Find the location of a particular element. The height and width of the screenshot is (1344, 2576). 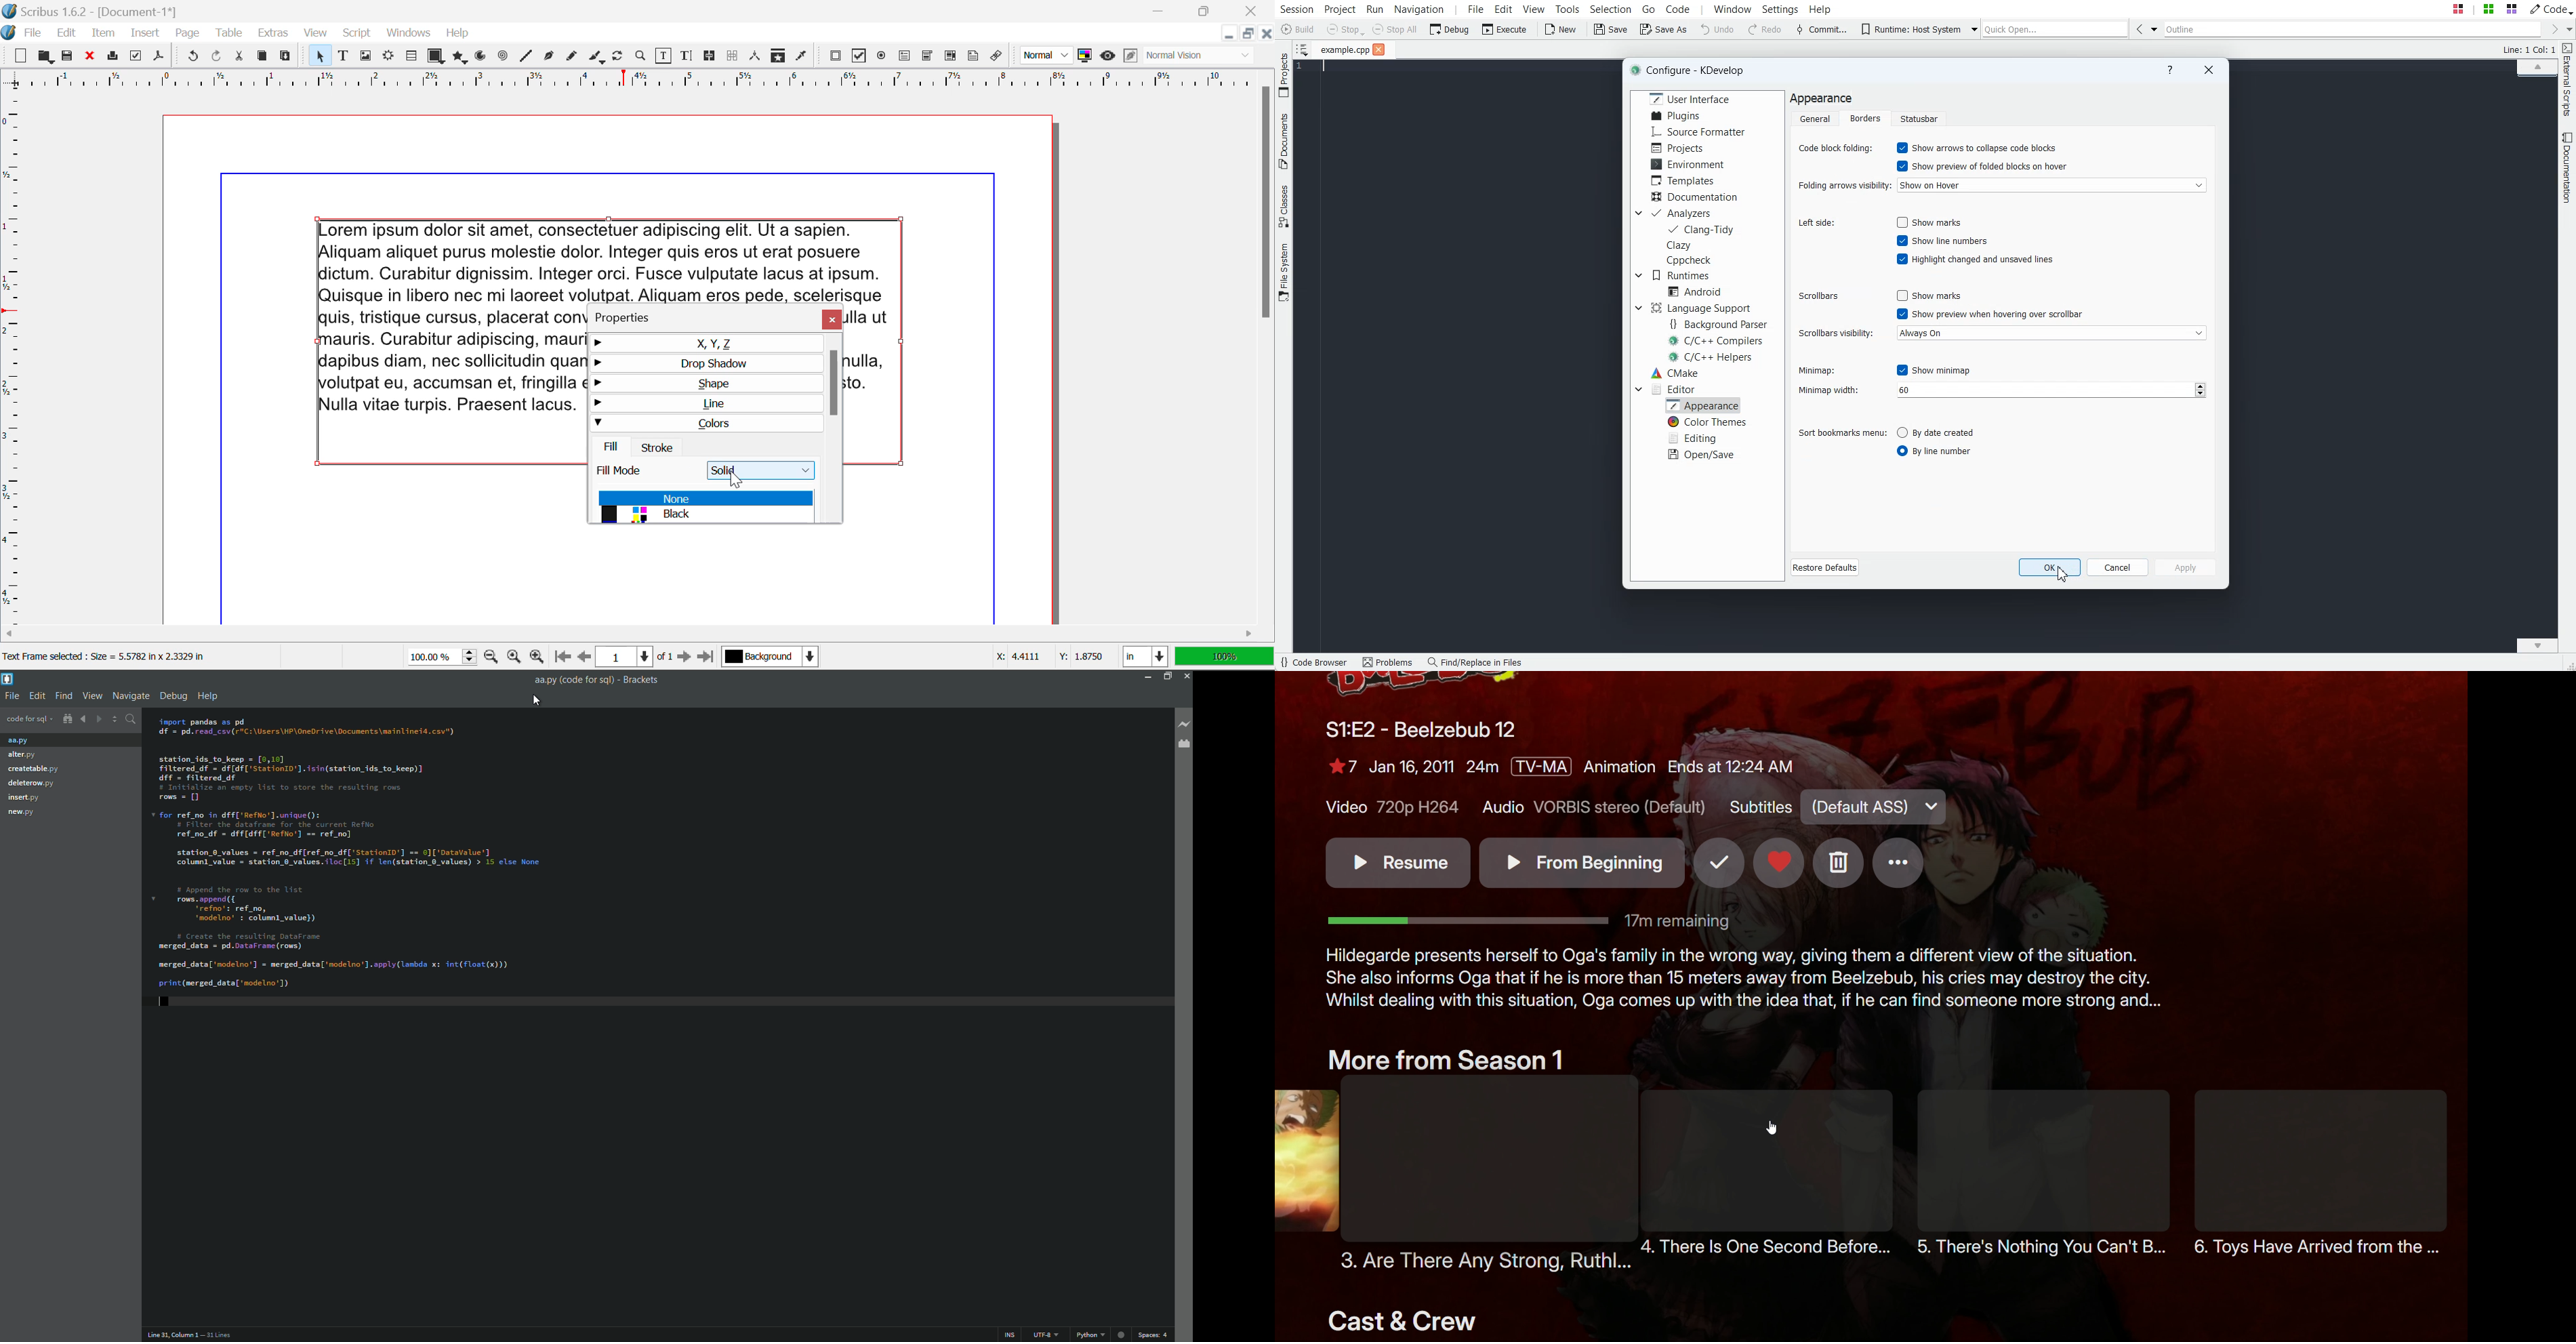

PDF Radio Button is located at coordinates (882, 58).